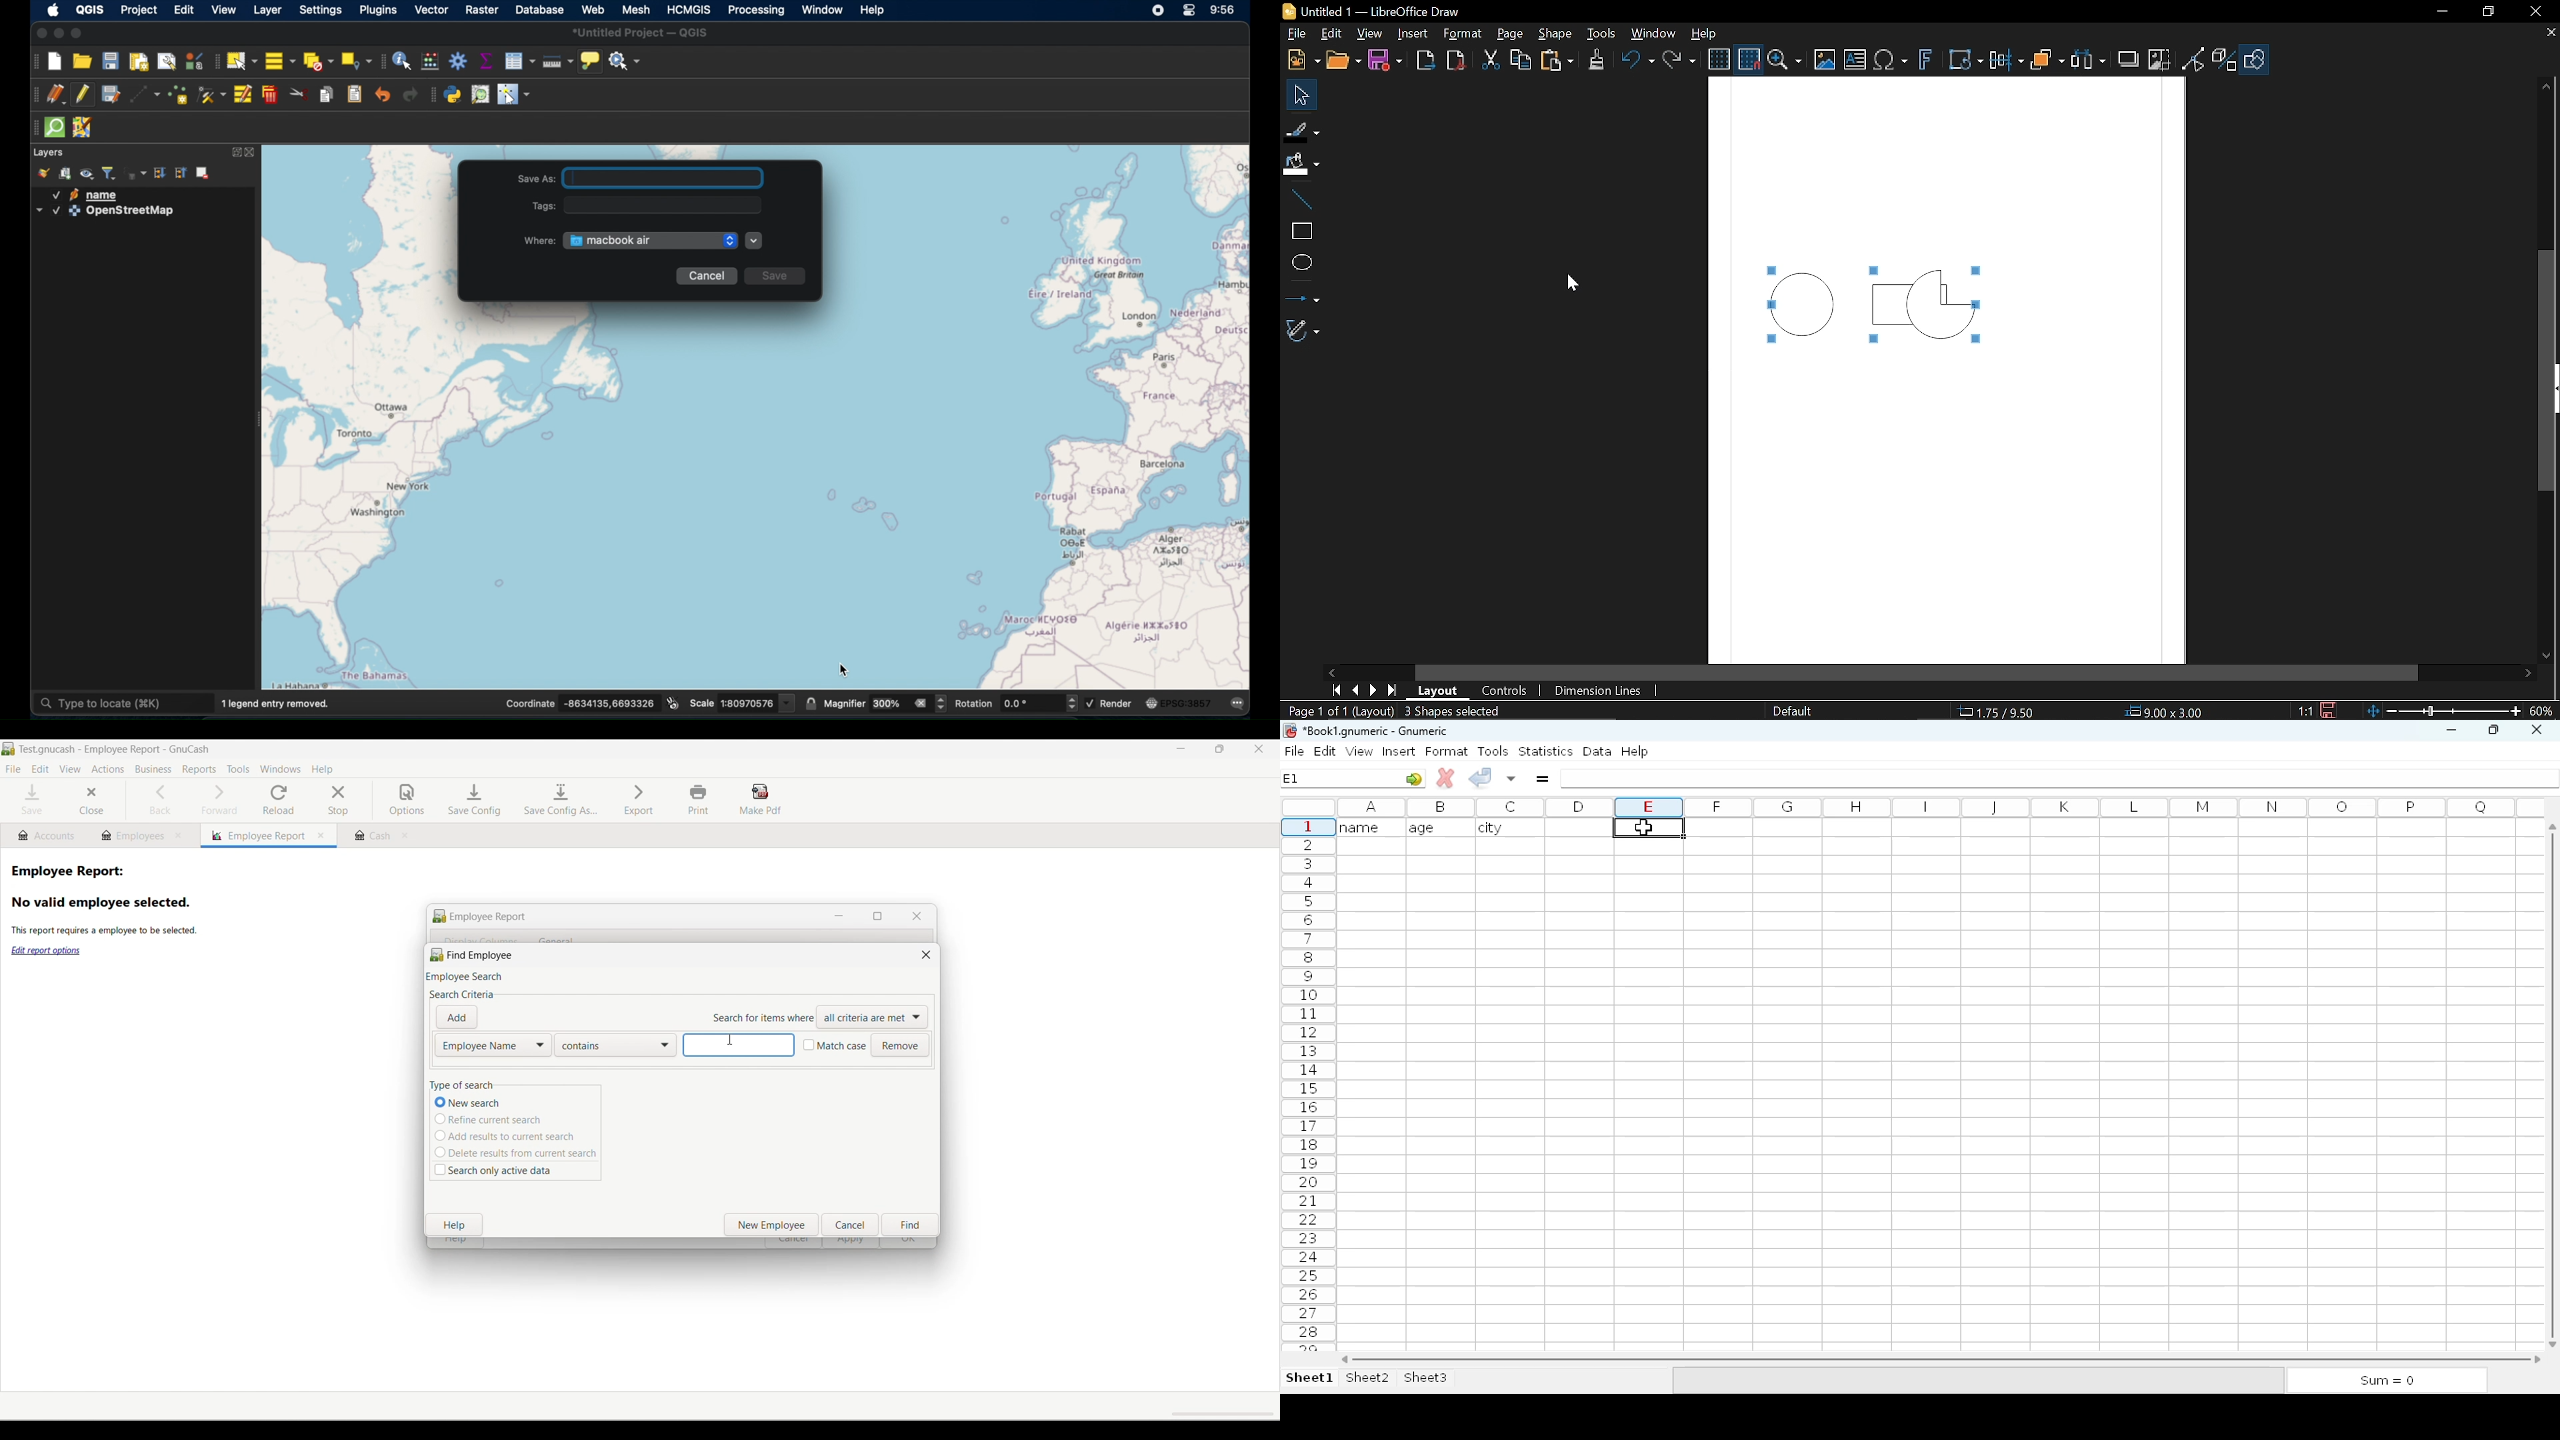  What do you see at coordinates (2548, 84) in the screenshot?
I see `Move up` at bounding box center [2548, 84].